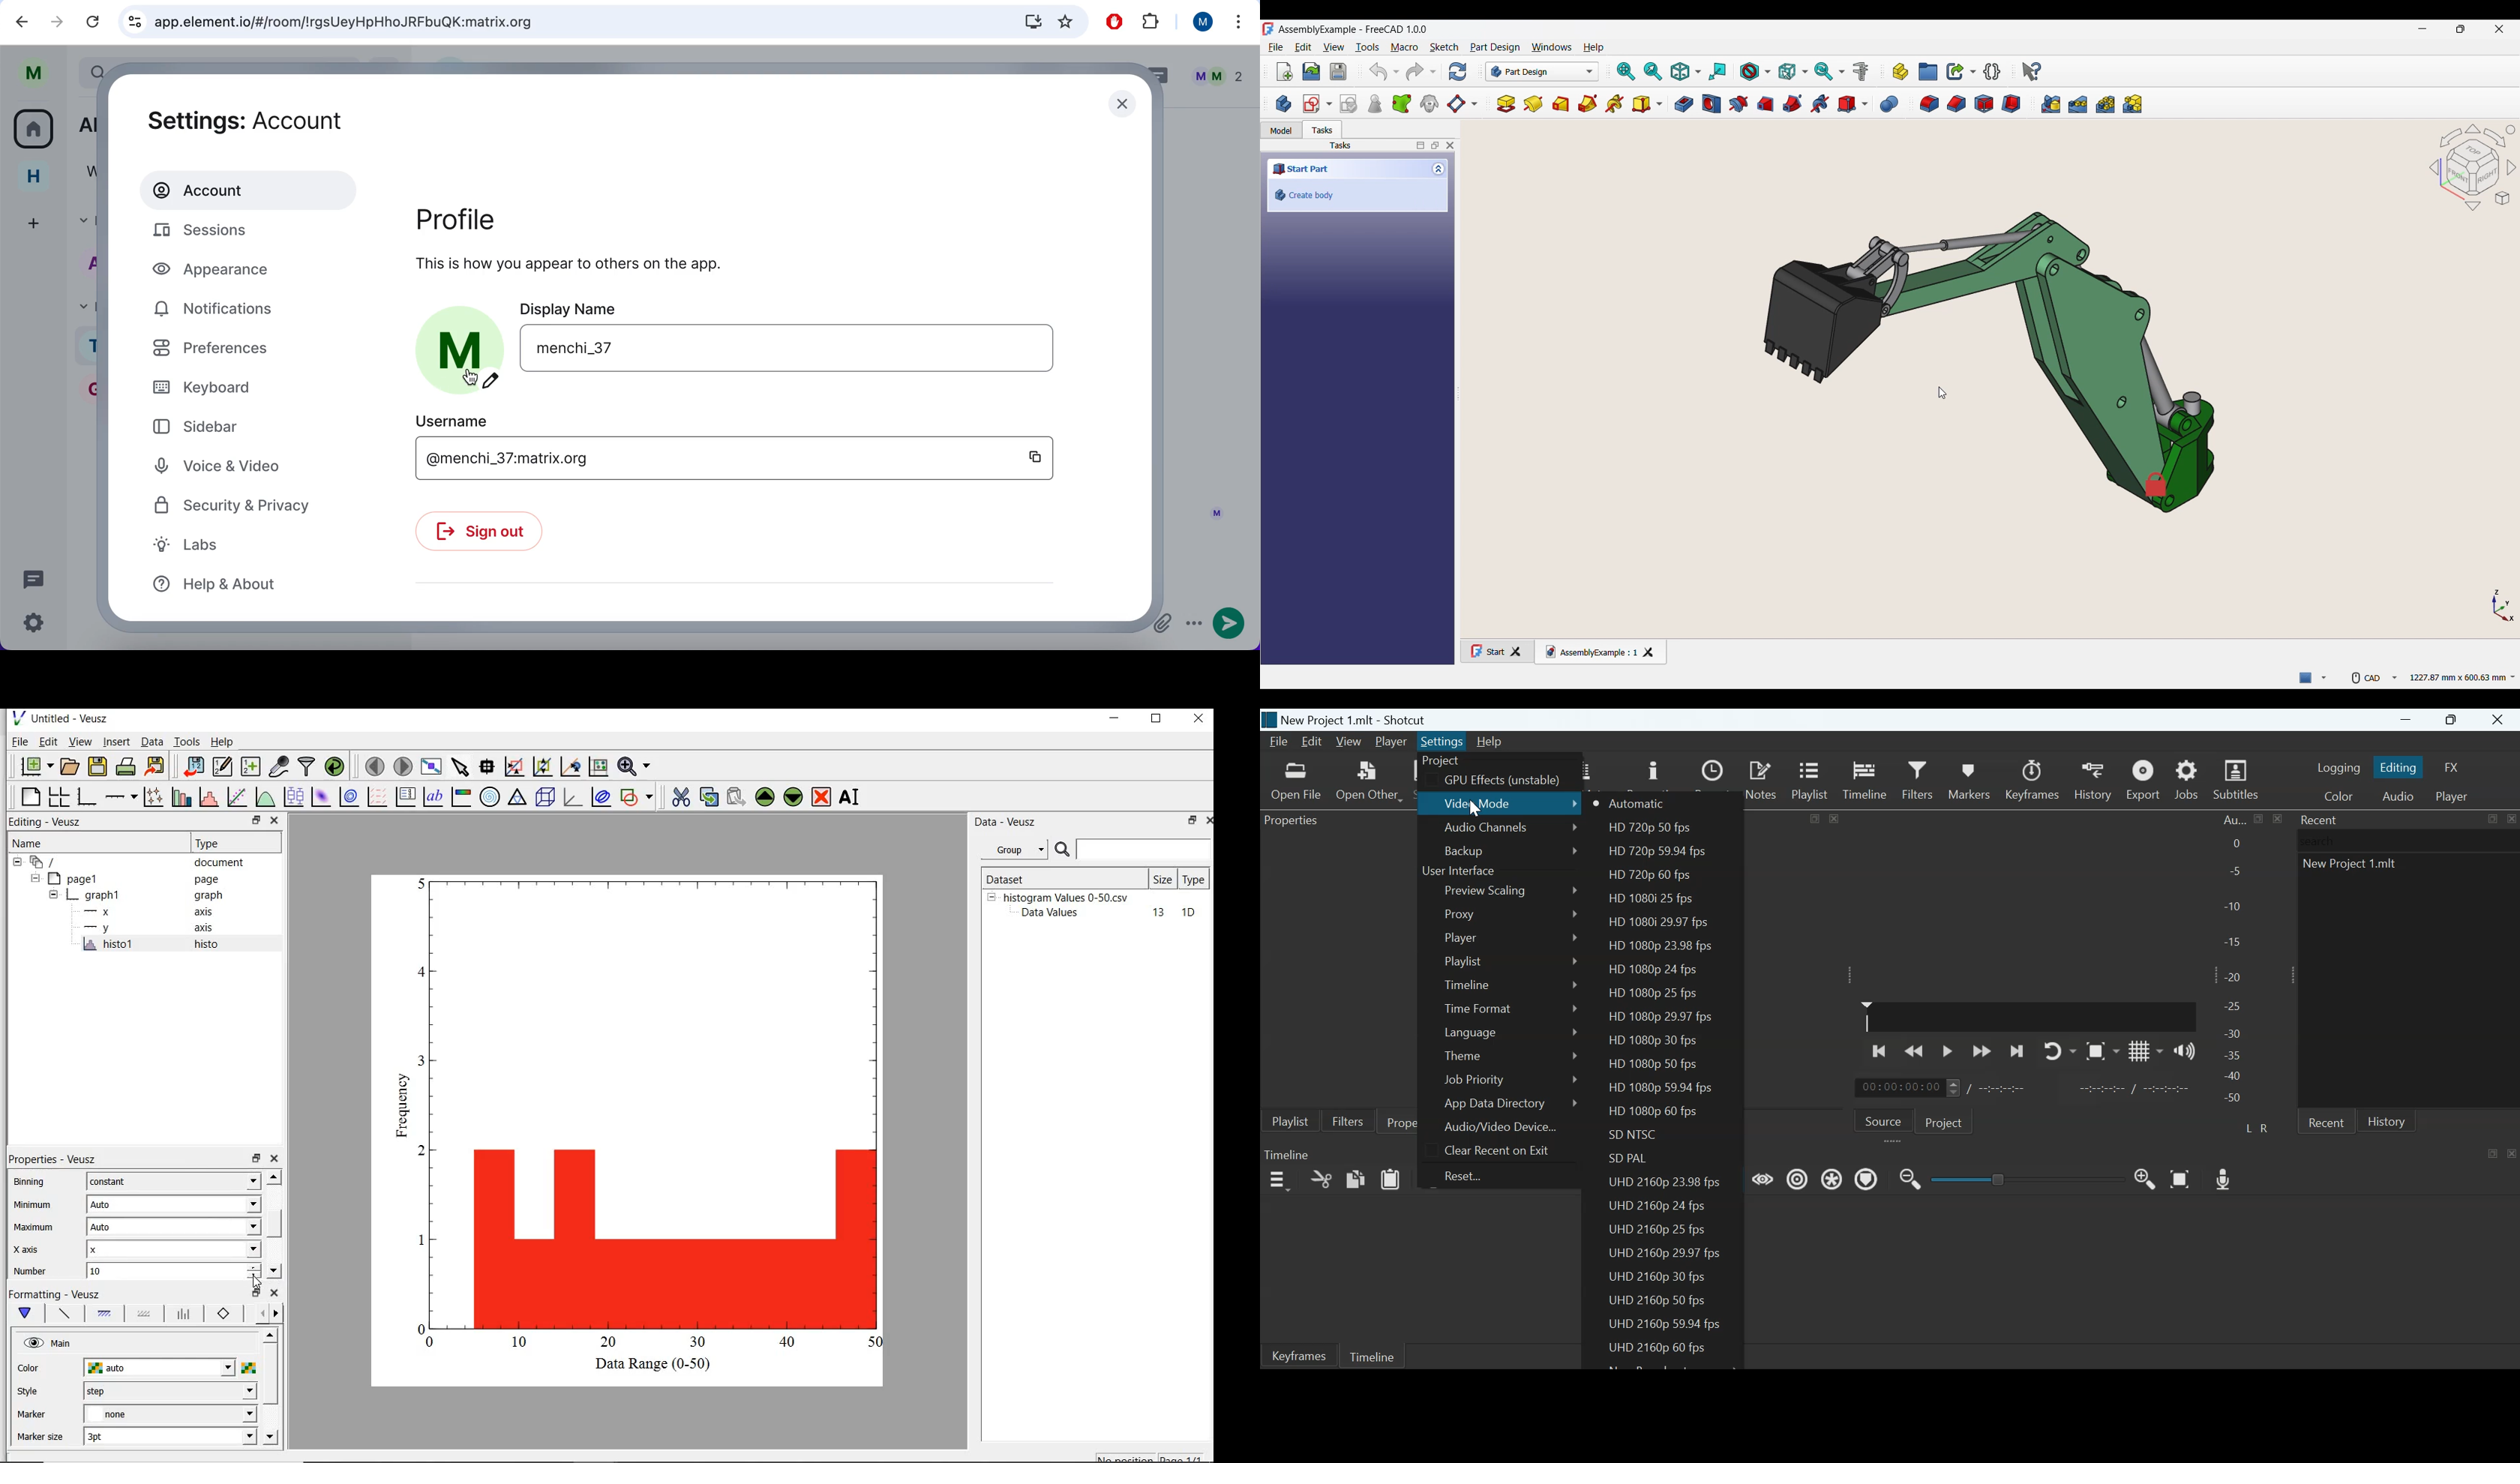  What do you see at coordinates (1280, 741) in the screenshot?
I see `File` at bounding box center [1280, 741].